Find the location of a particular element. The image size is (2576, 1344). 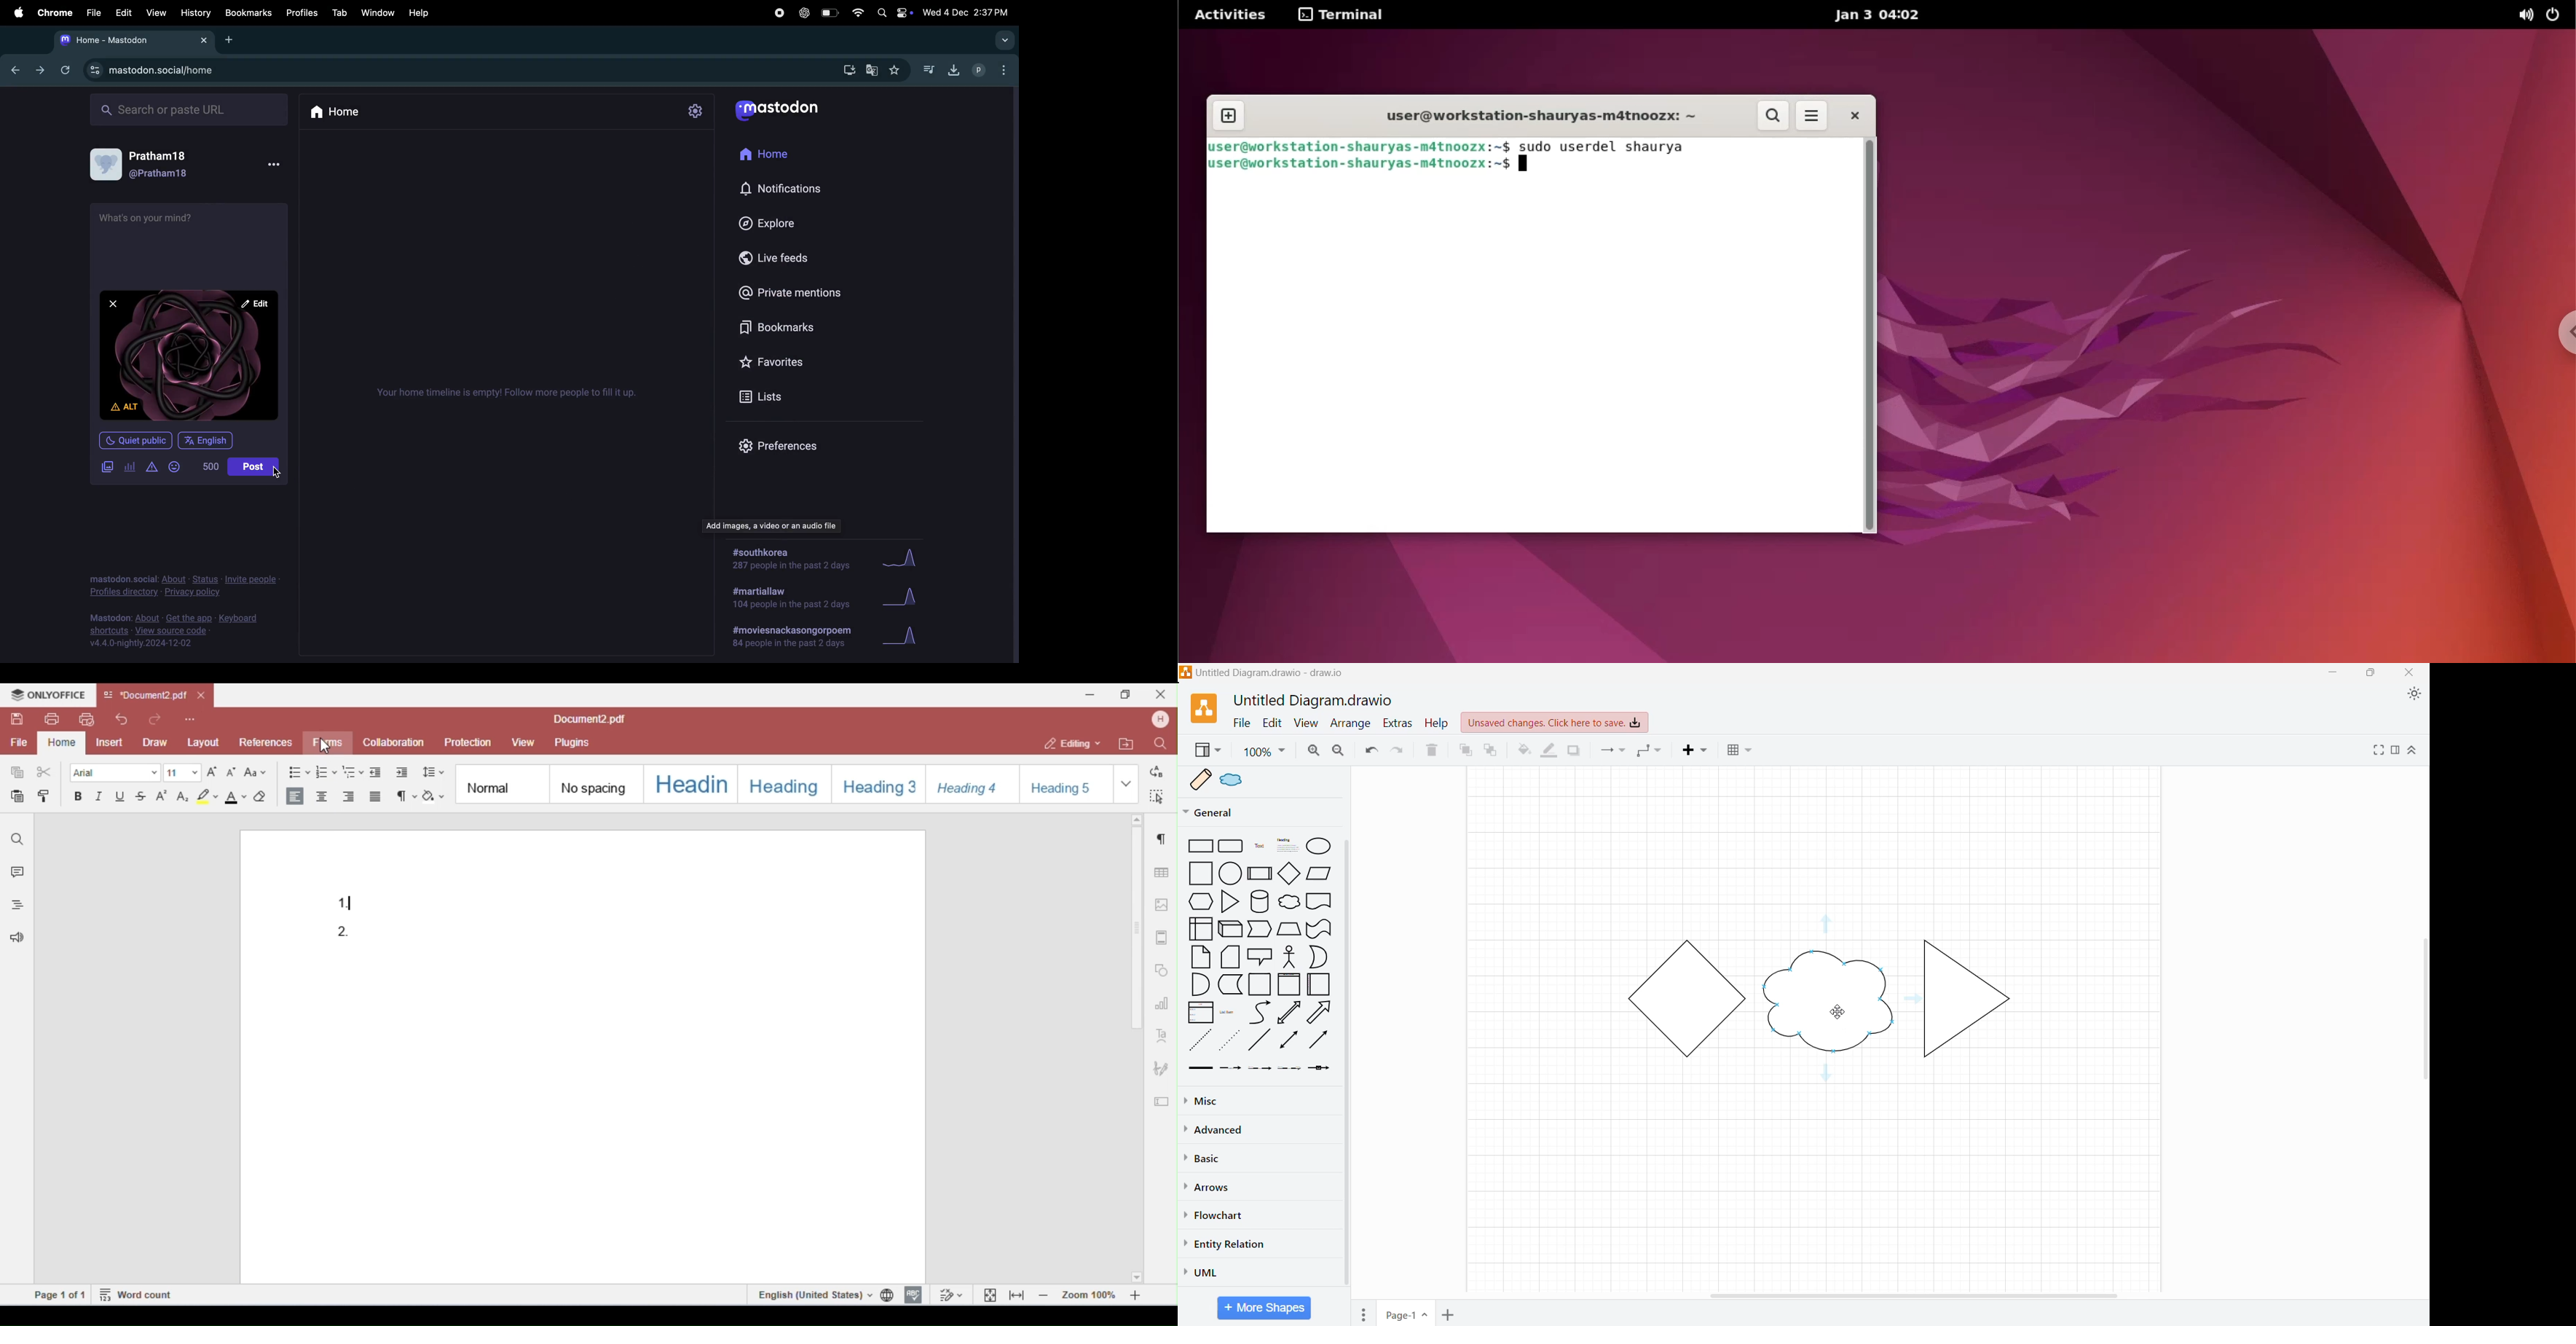

privacy policiy is located at coordinates (185, 584).